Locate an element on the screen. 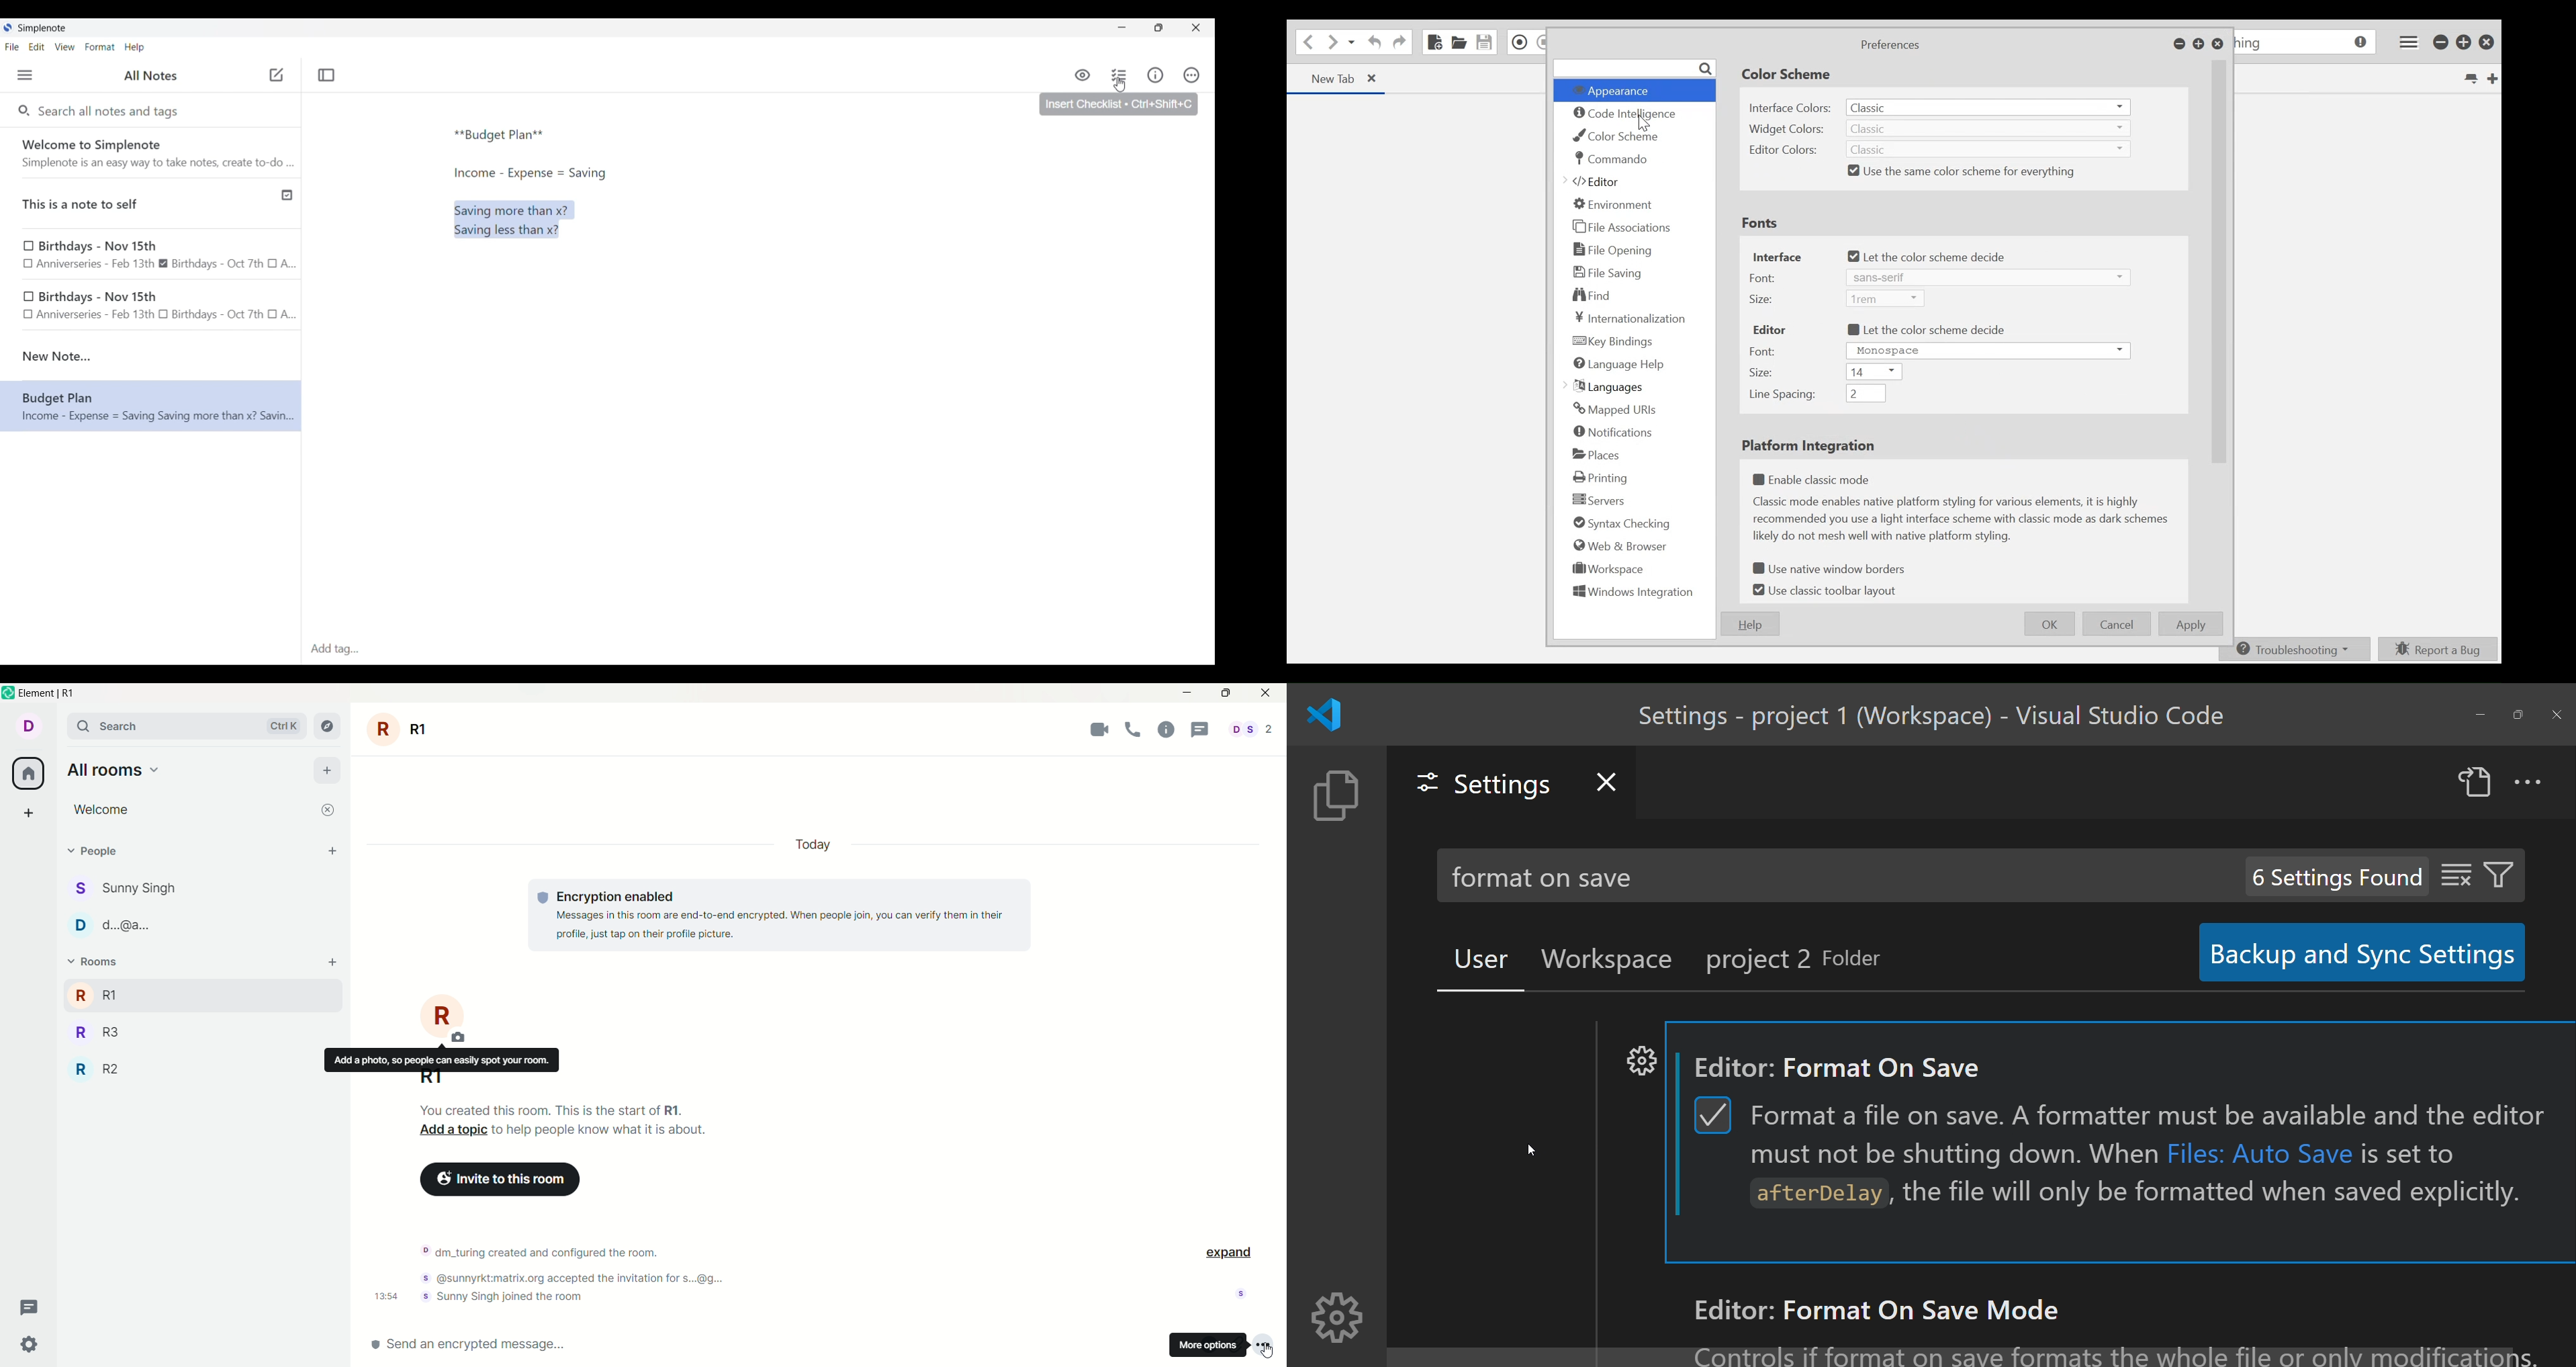  Notification is located at coordinates (579, 1278).